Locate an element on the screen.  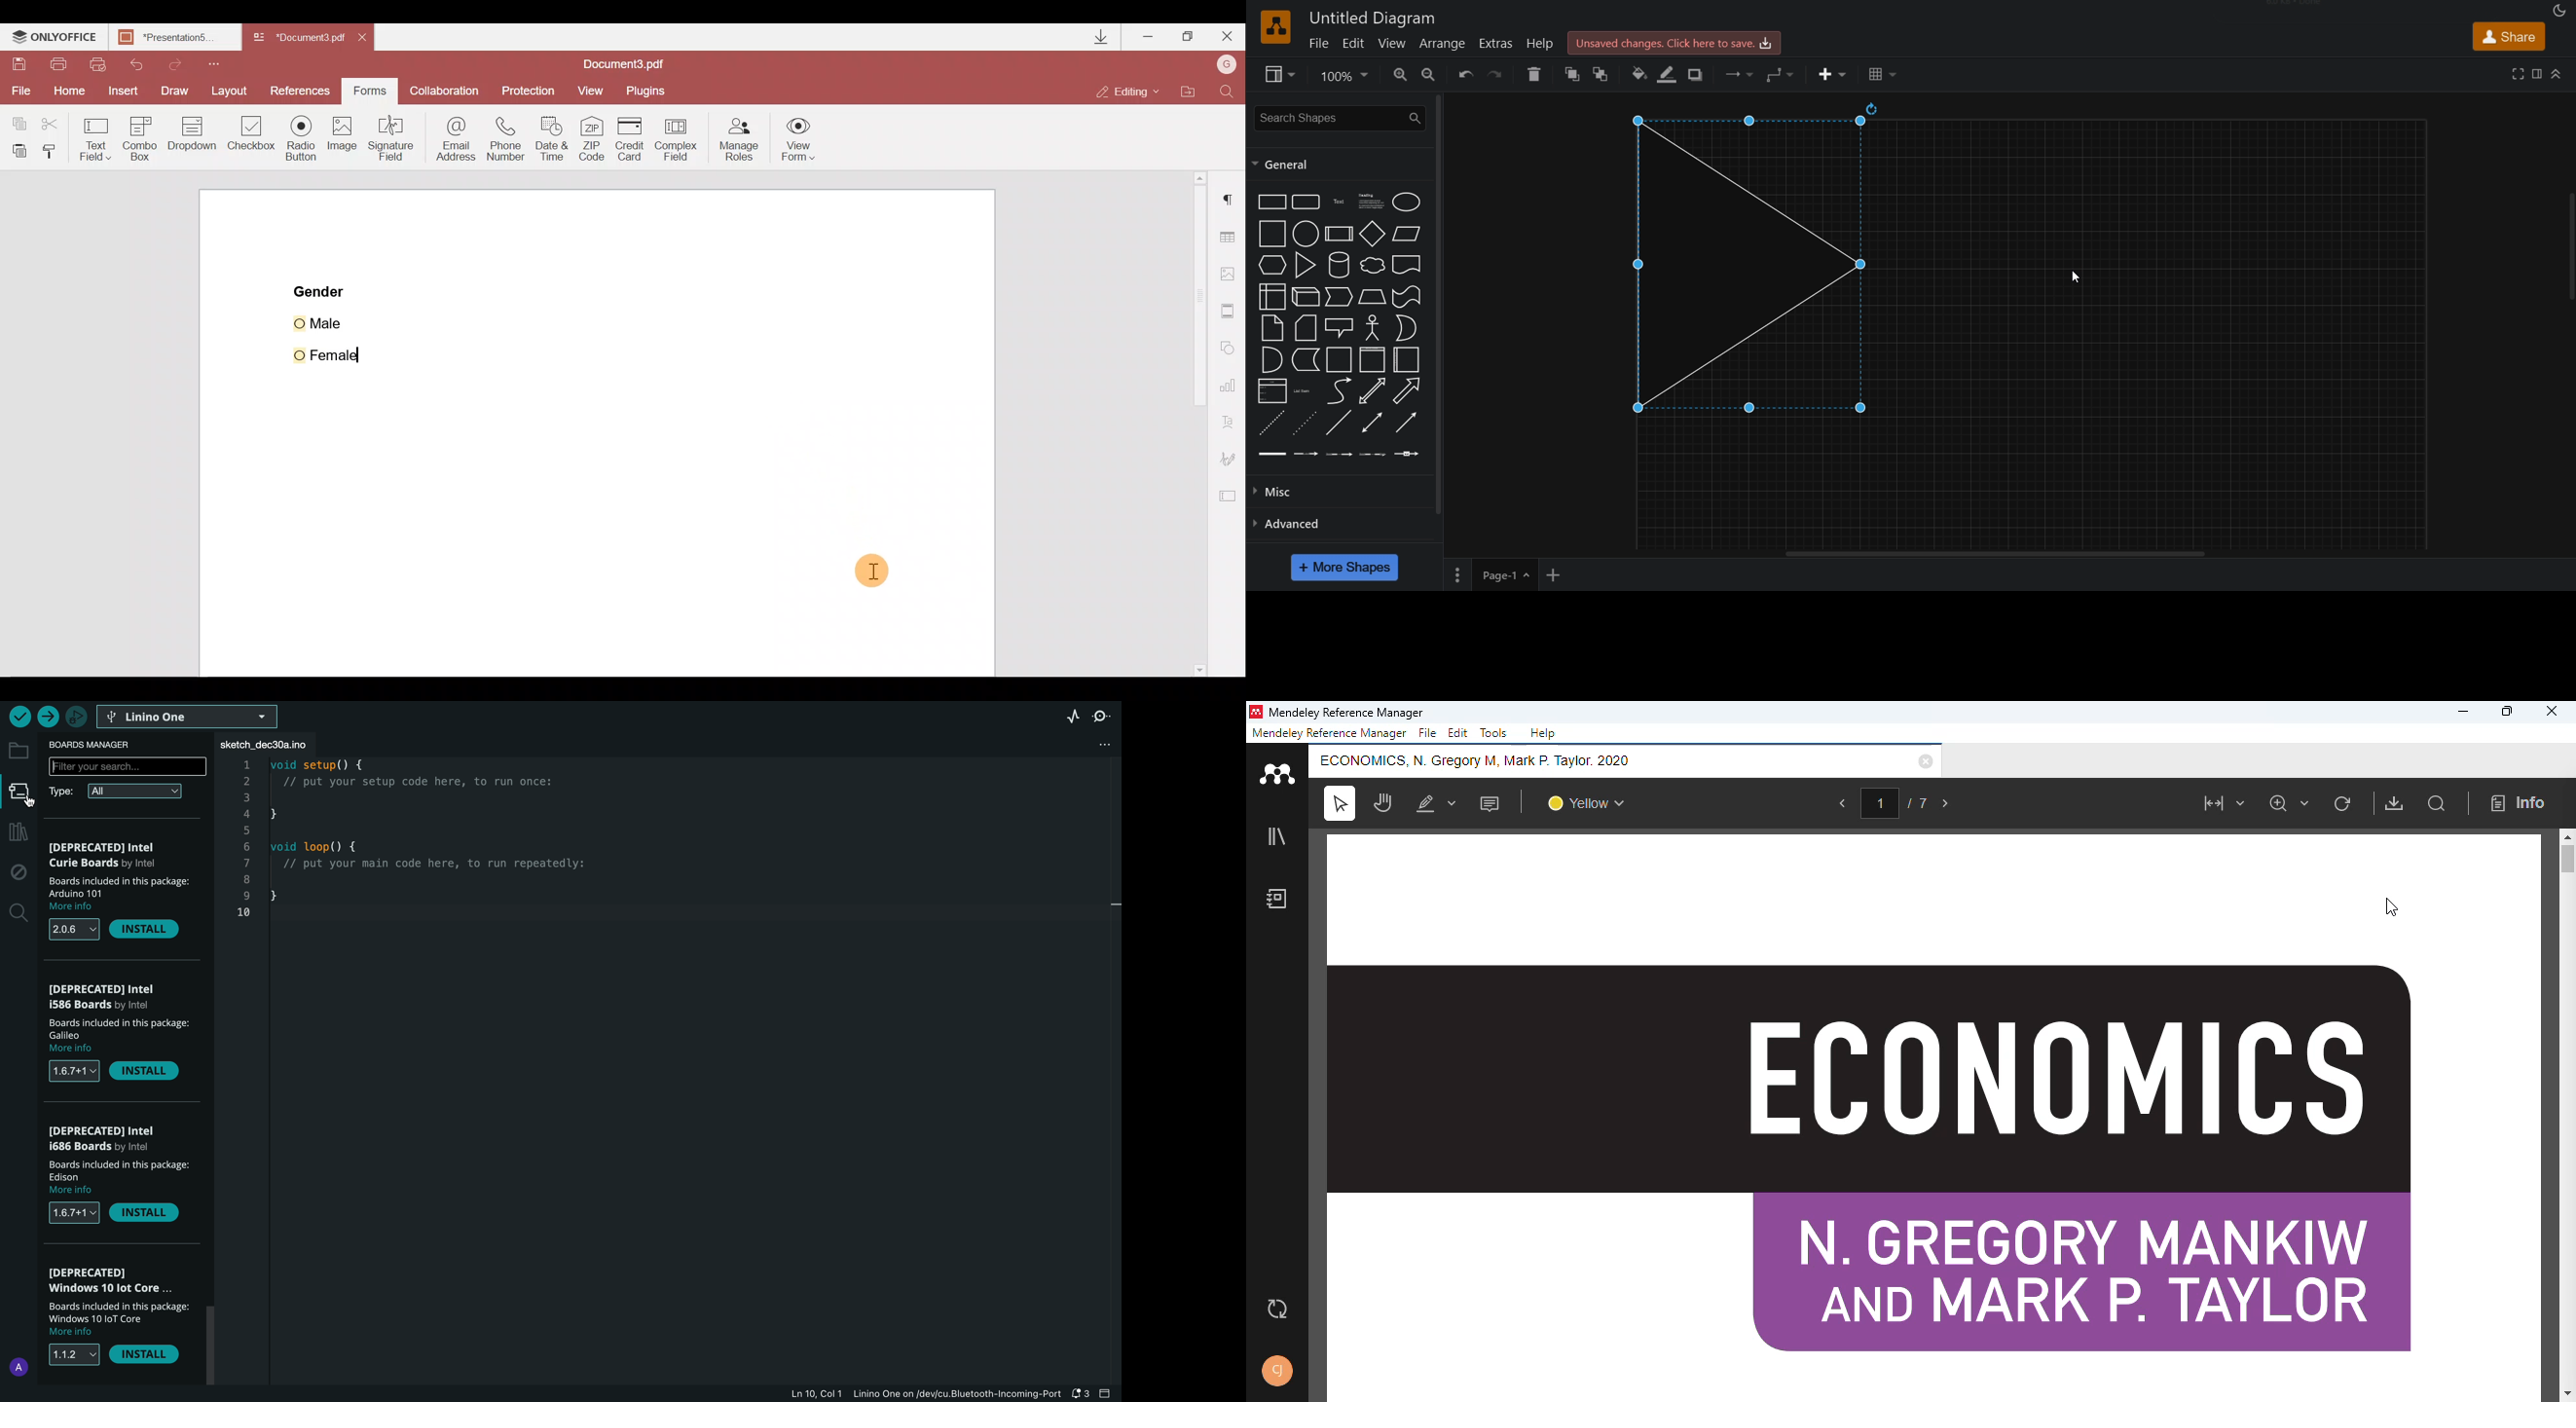
logo is located at coordinates (1273, 26).